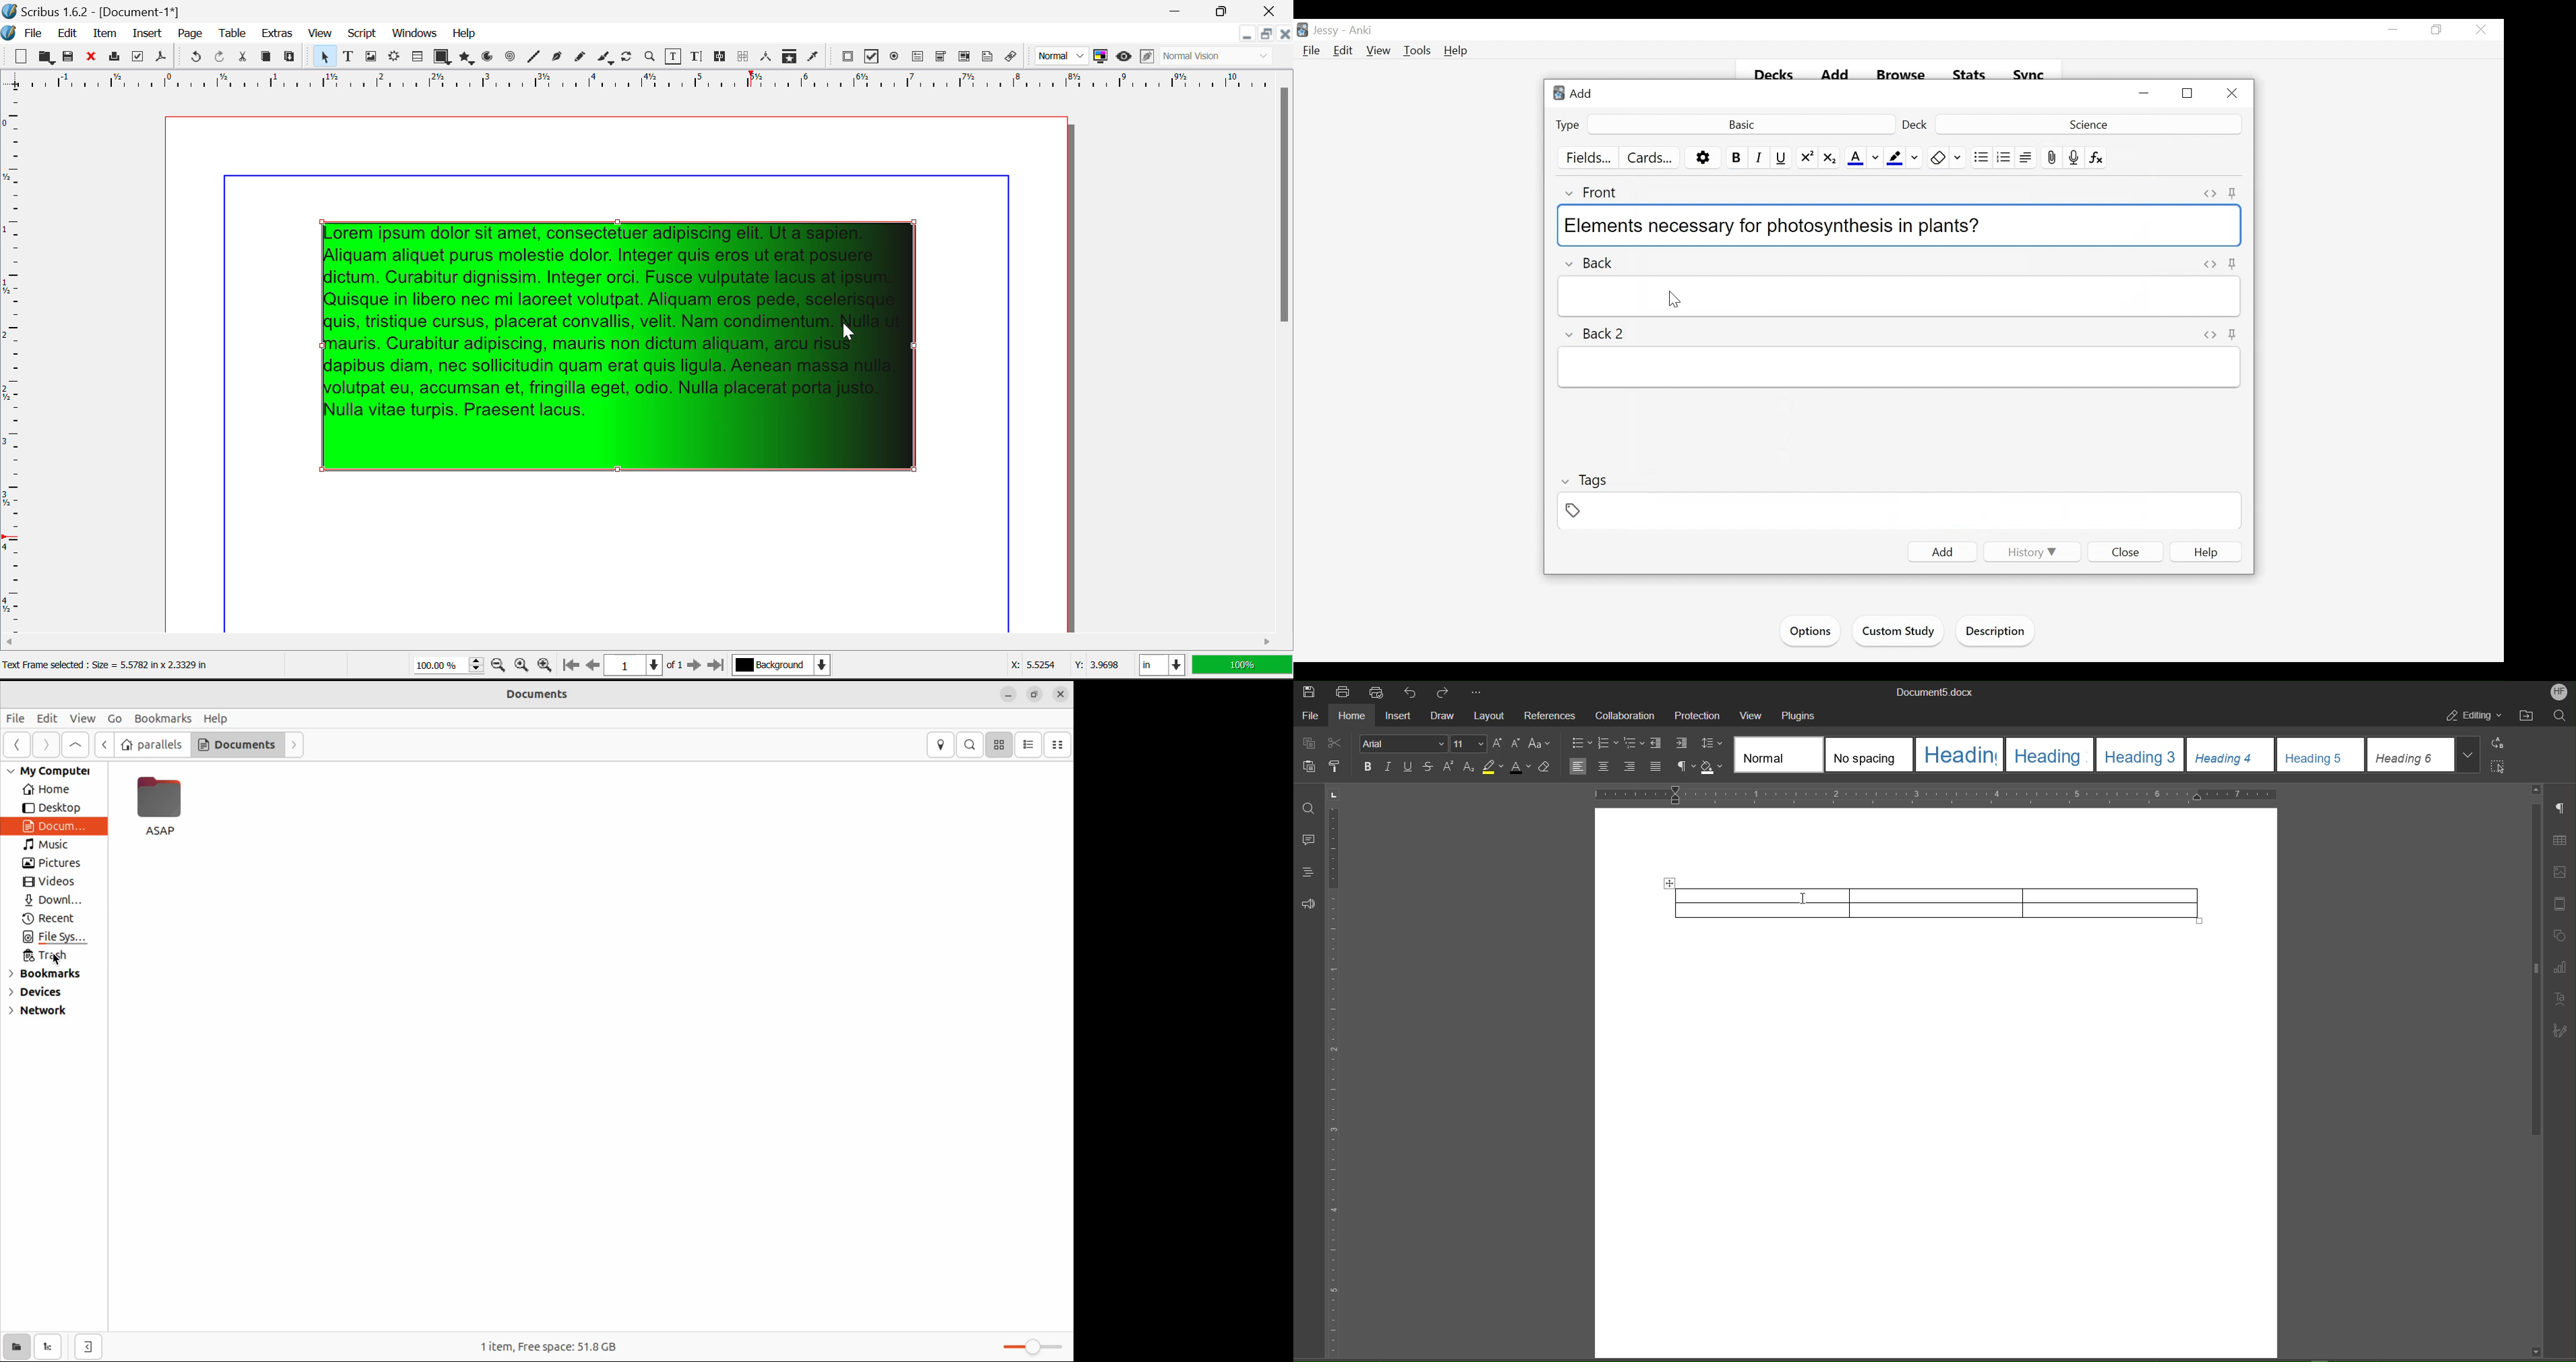 The image size is (2576, 1372). Describe the element at coordinates (2502, 743) in the screenshot. I see `Replace` at that location.